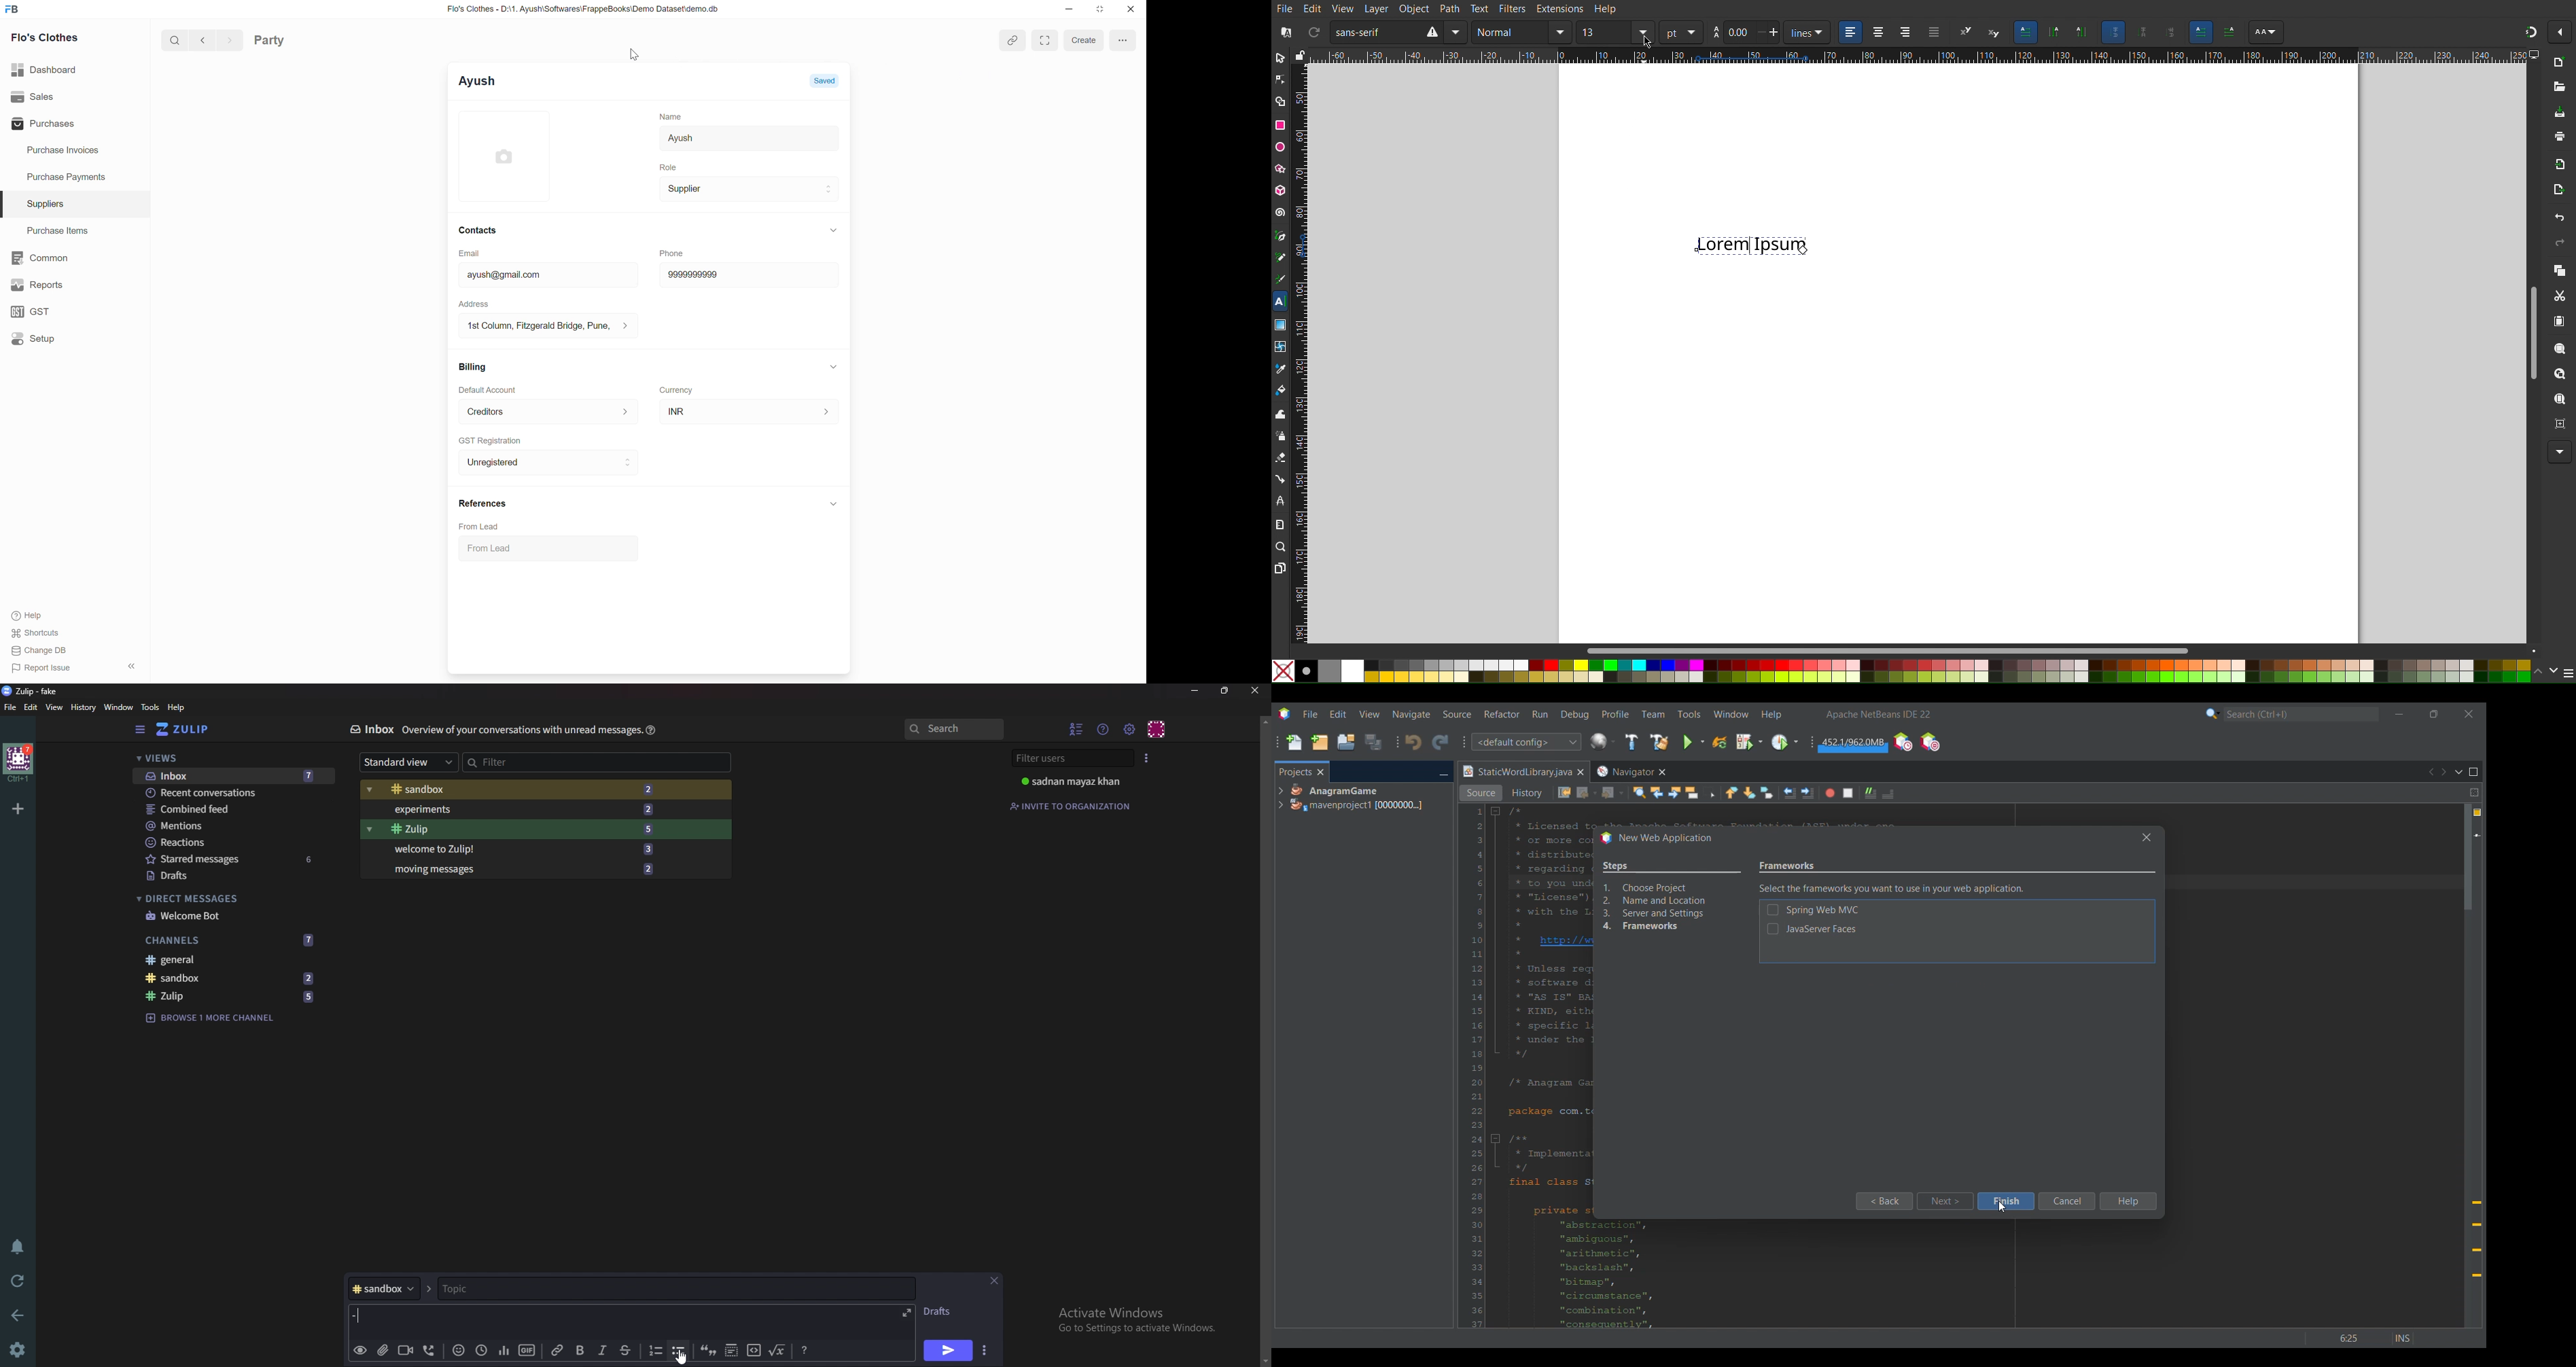 The width and height of the screenshot is (2576, 1372). I want to click on Cursor, so click(635, 54).